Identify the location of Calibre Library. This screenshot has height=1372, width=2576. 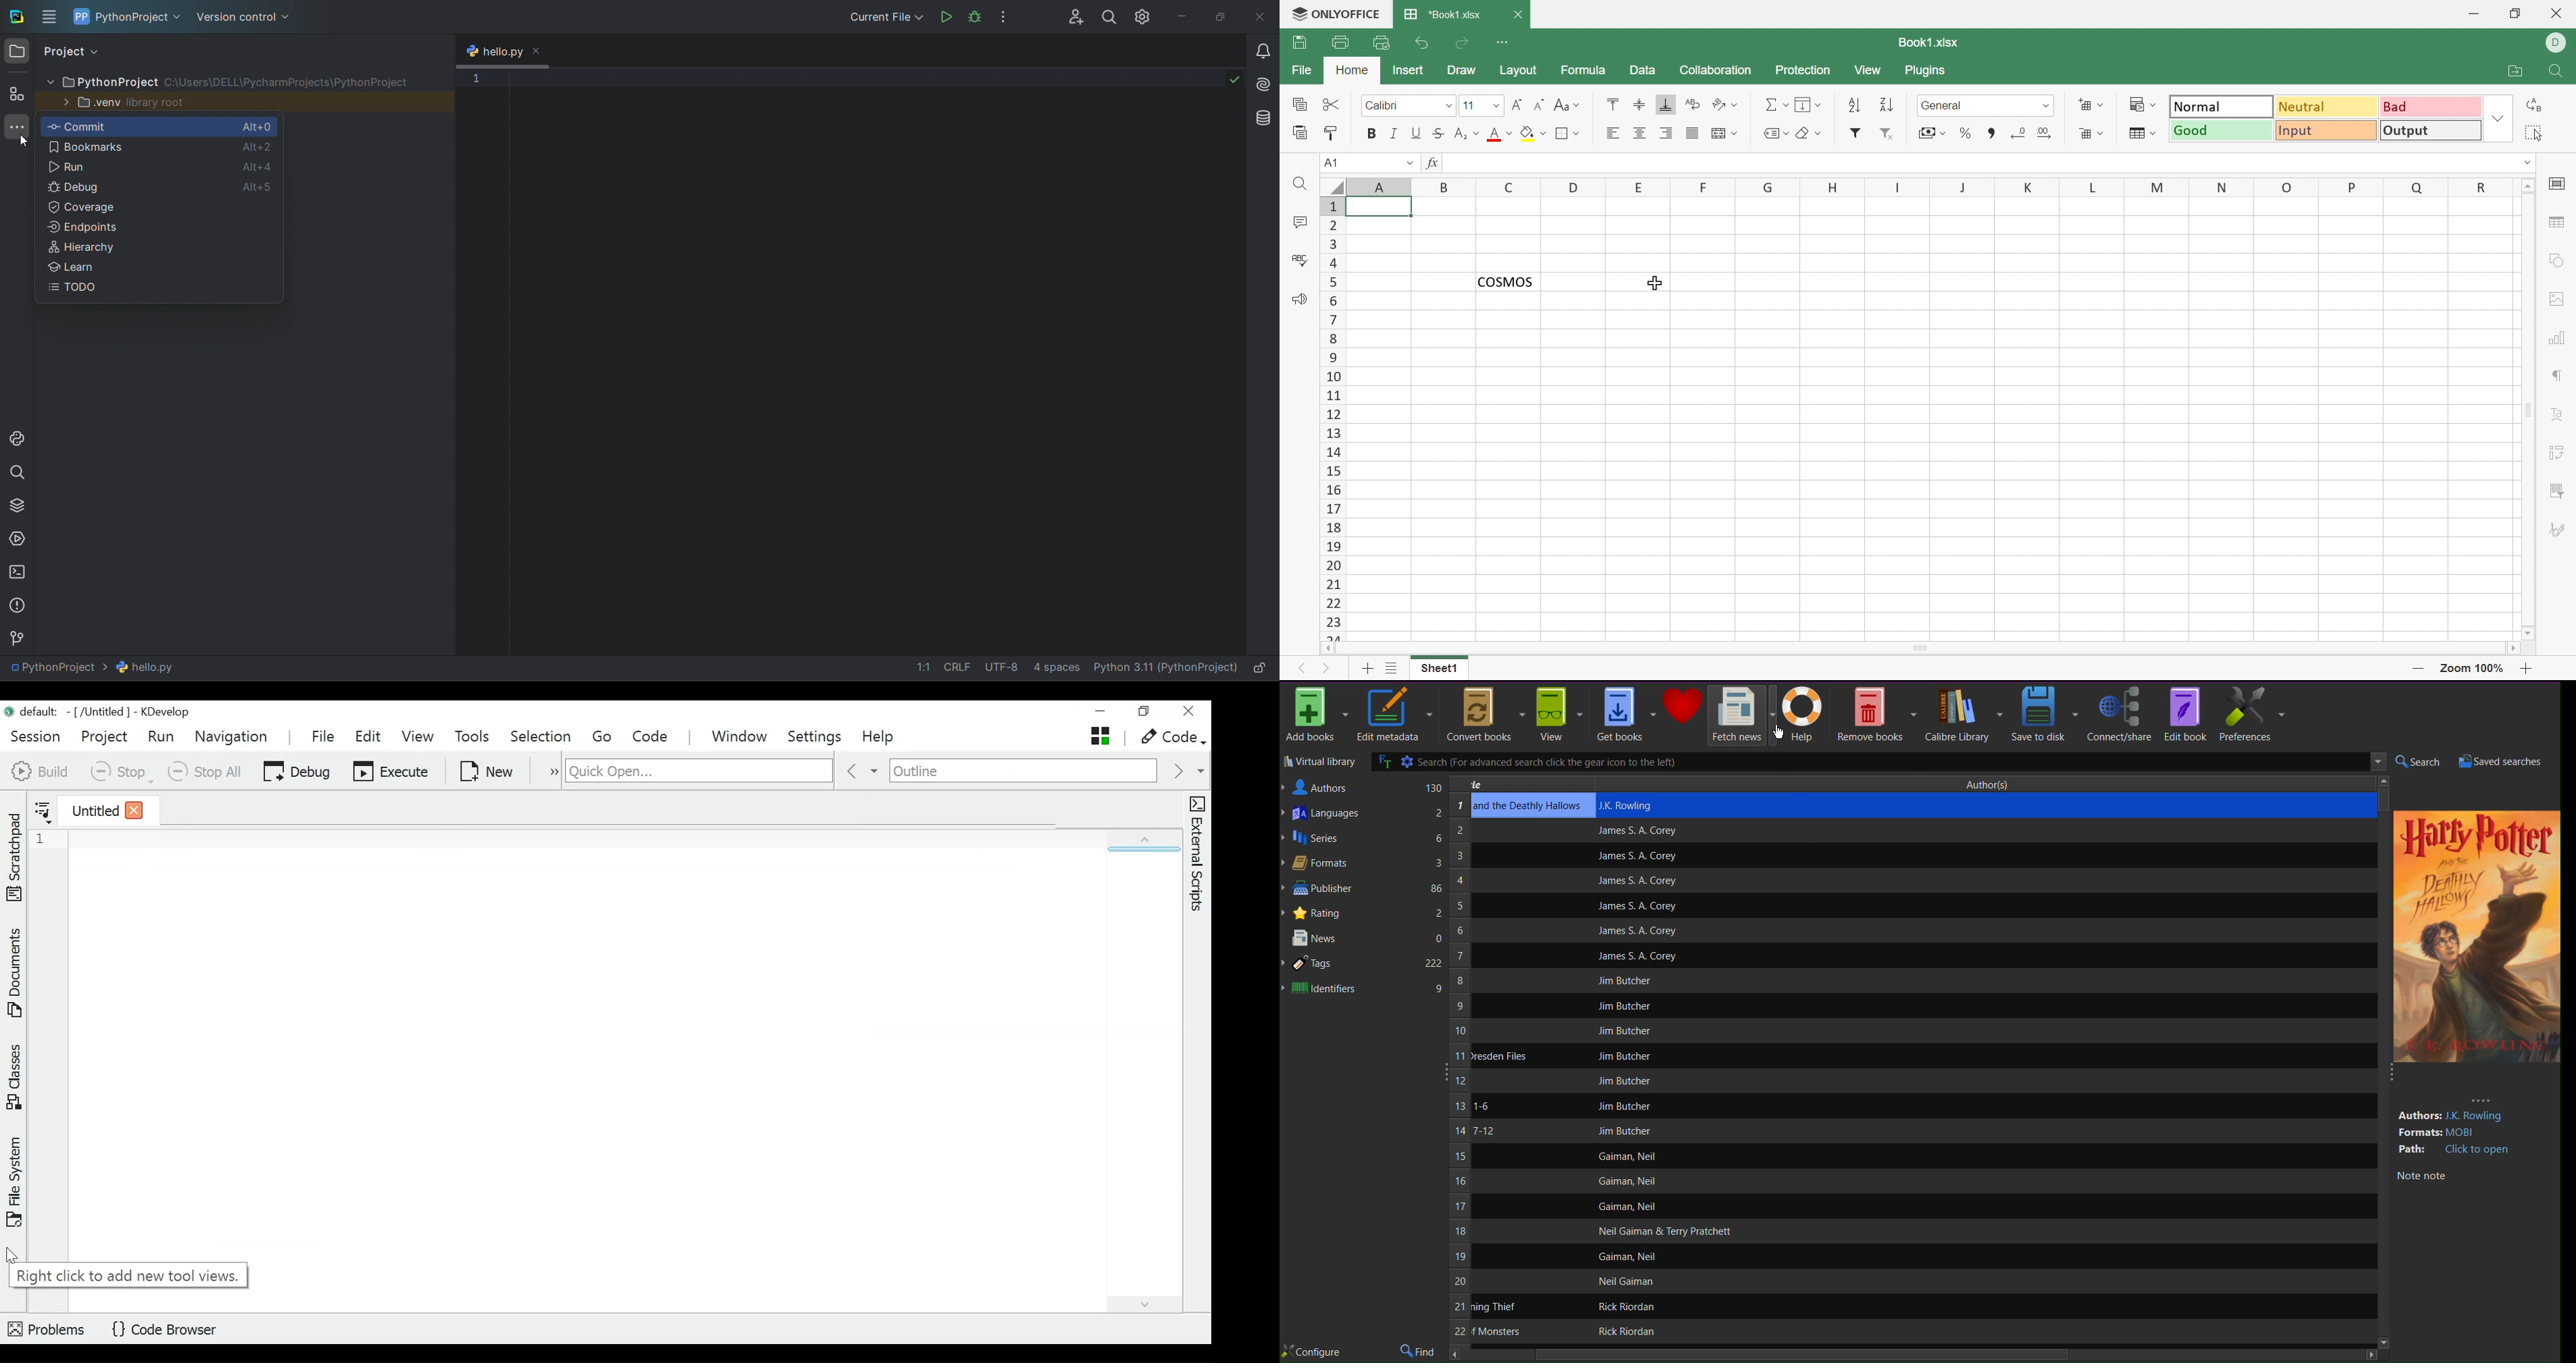
(1964, 714).